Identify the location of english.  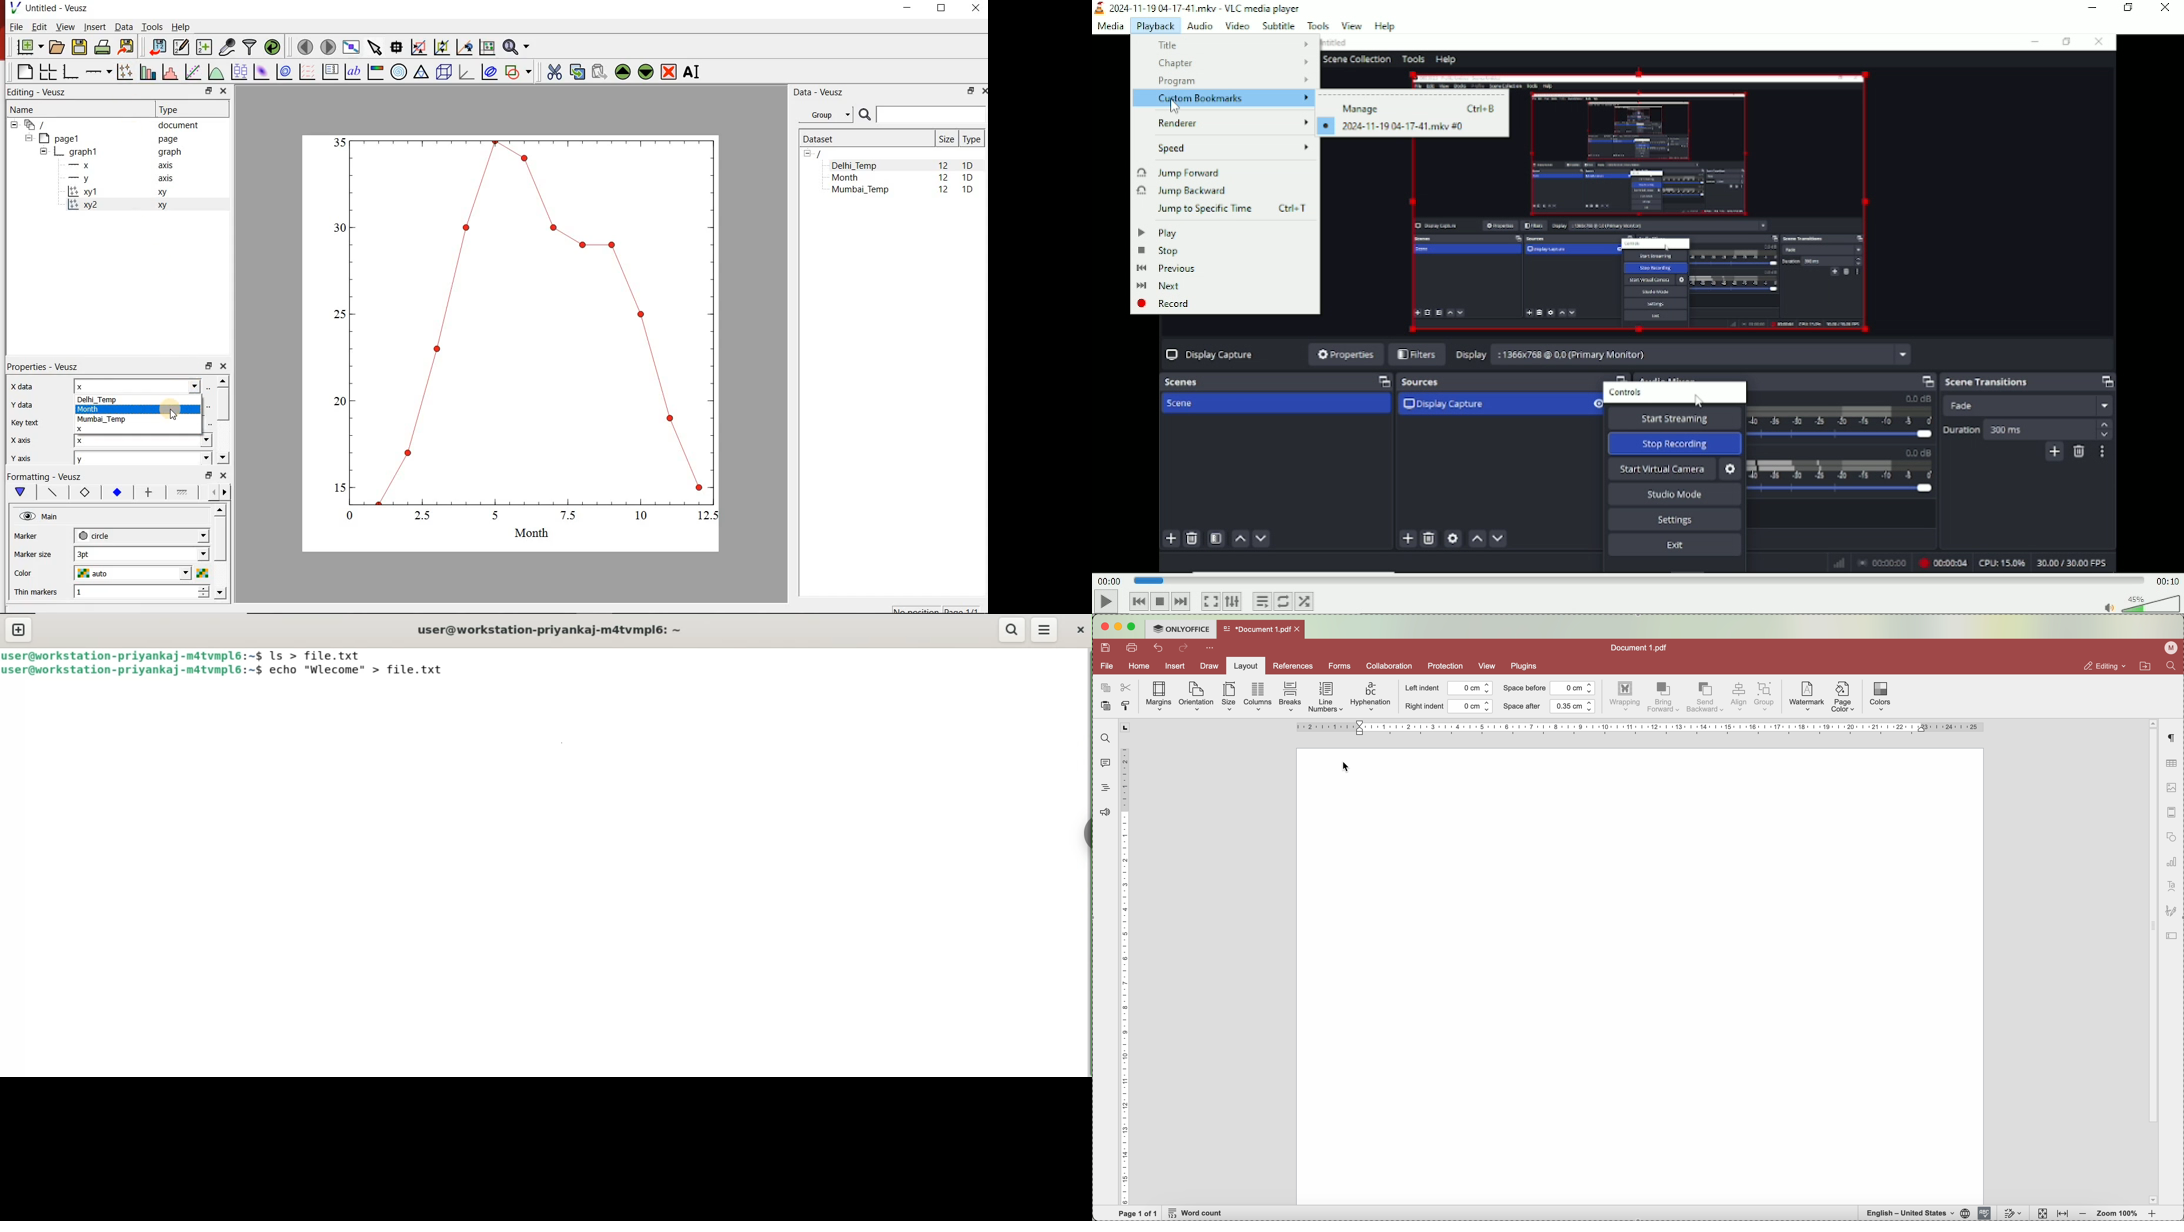
(1915, 1213).